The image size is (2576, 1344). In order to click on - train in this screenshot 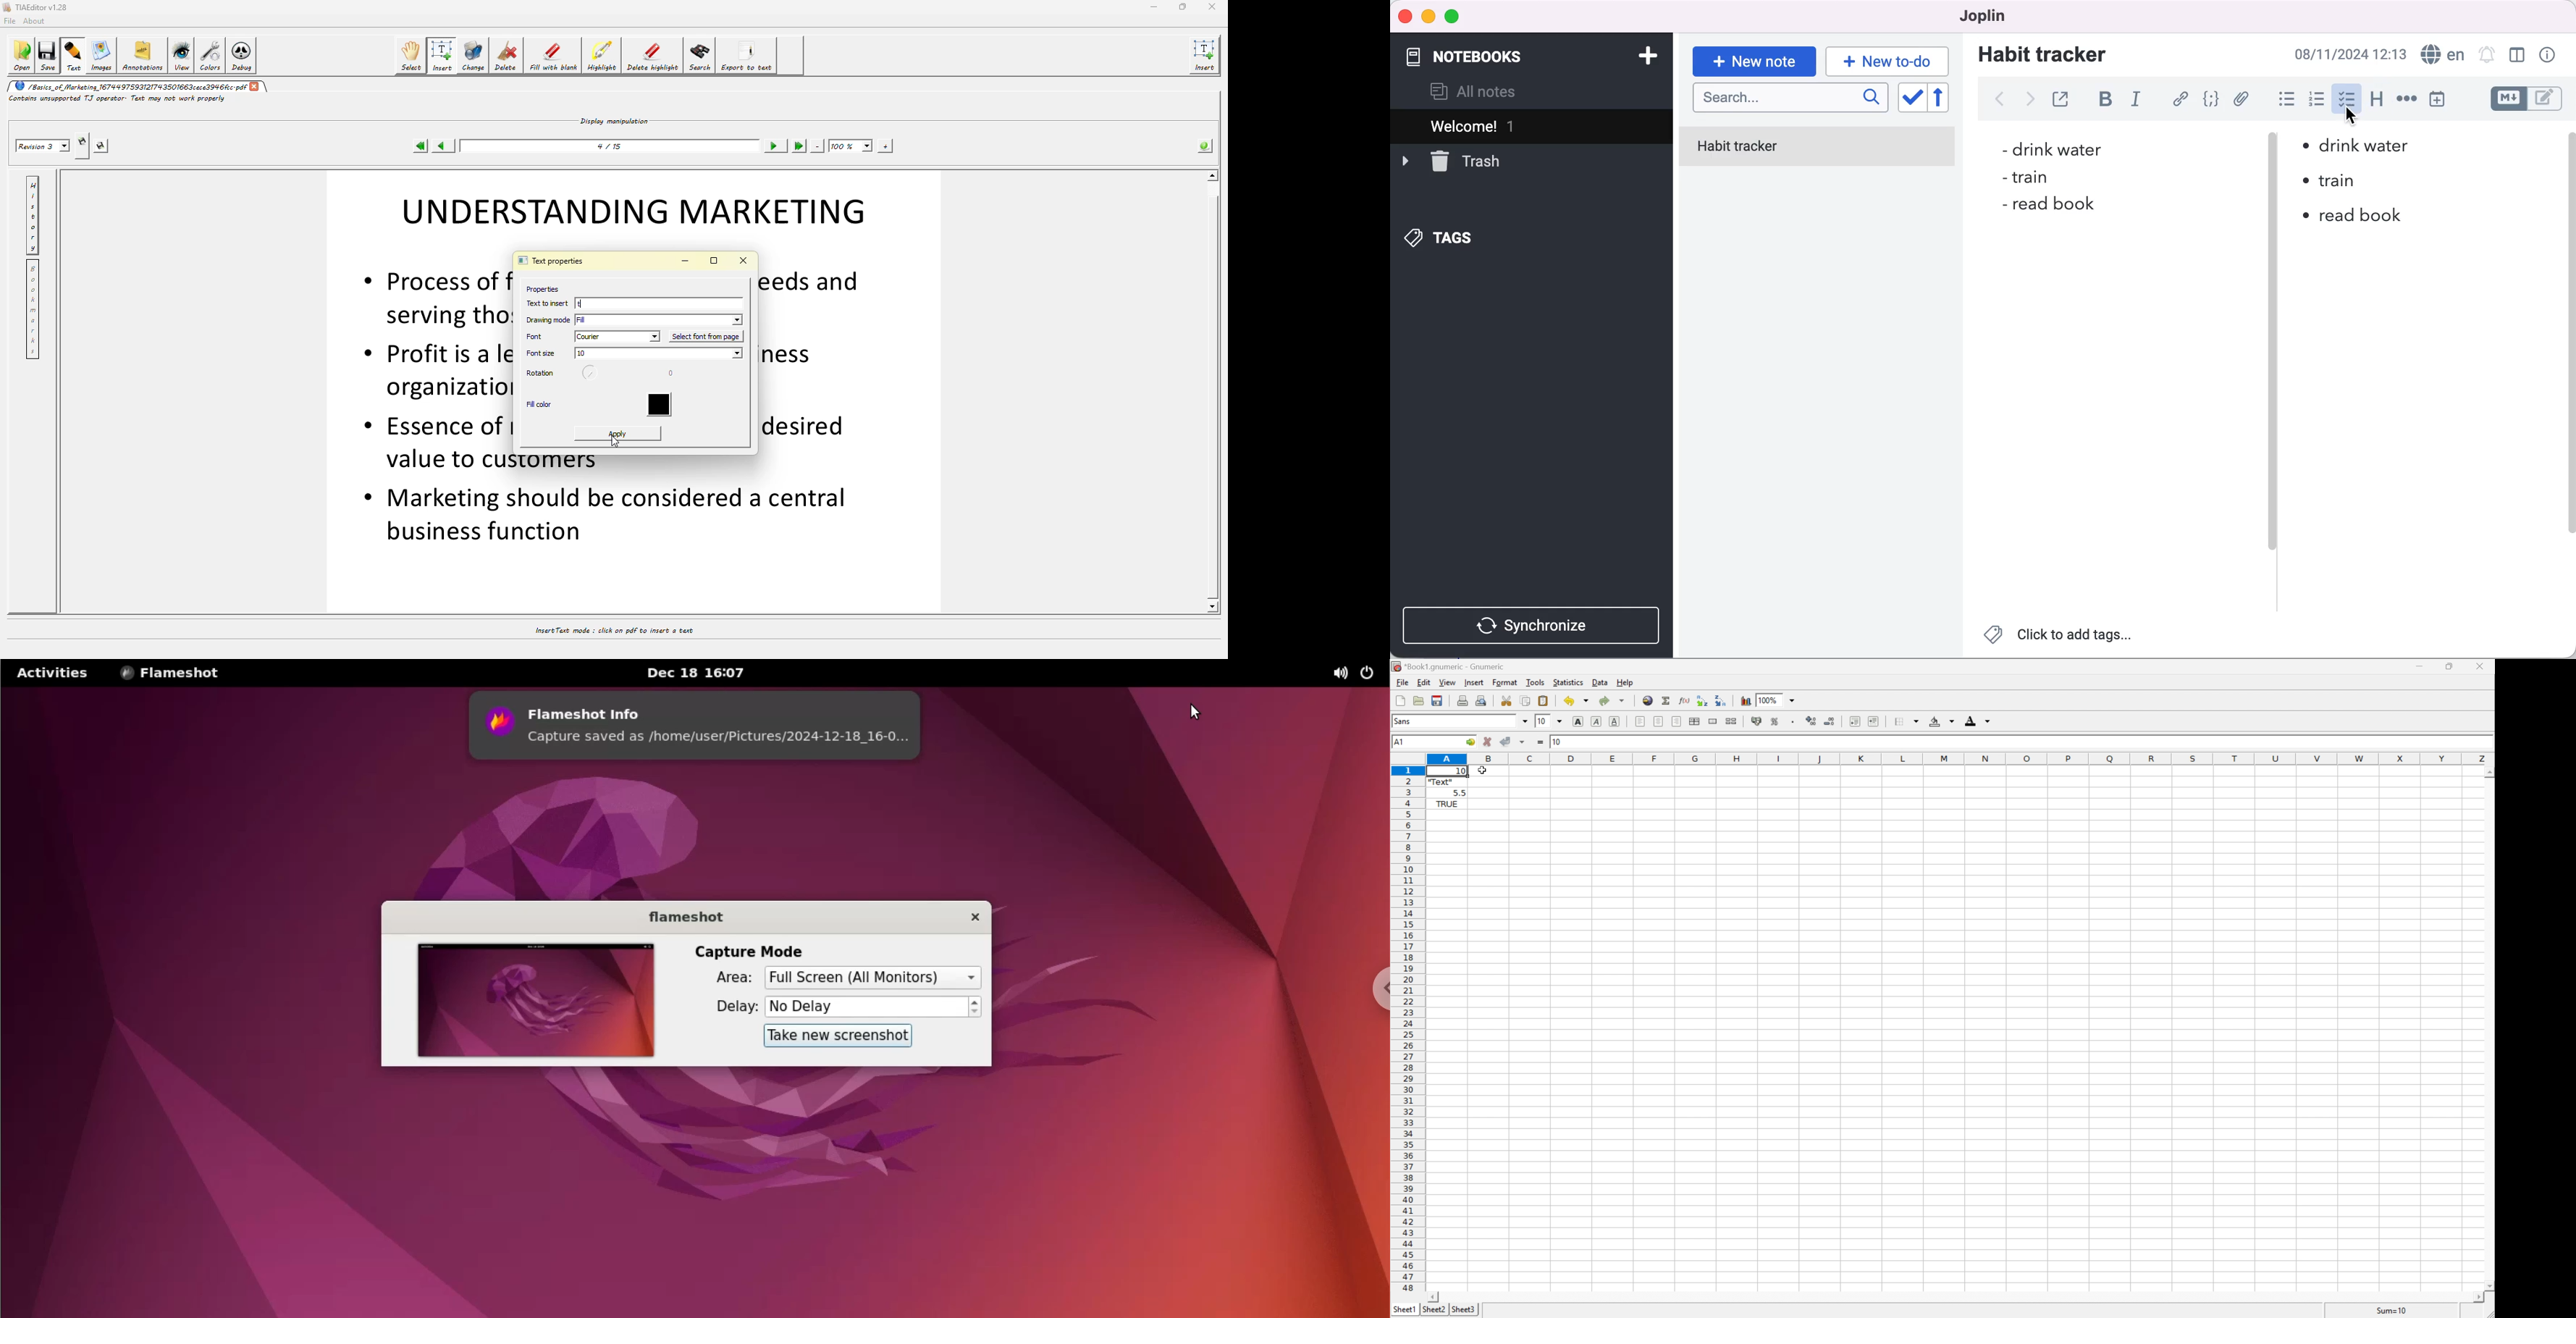, I will do `click(2025, 179)`.